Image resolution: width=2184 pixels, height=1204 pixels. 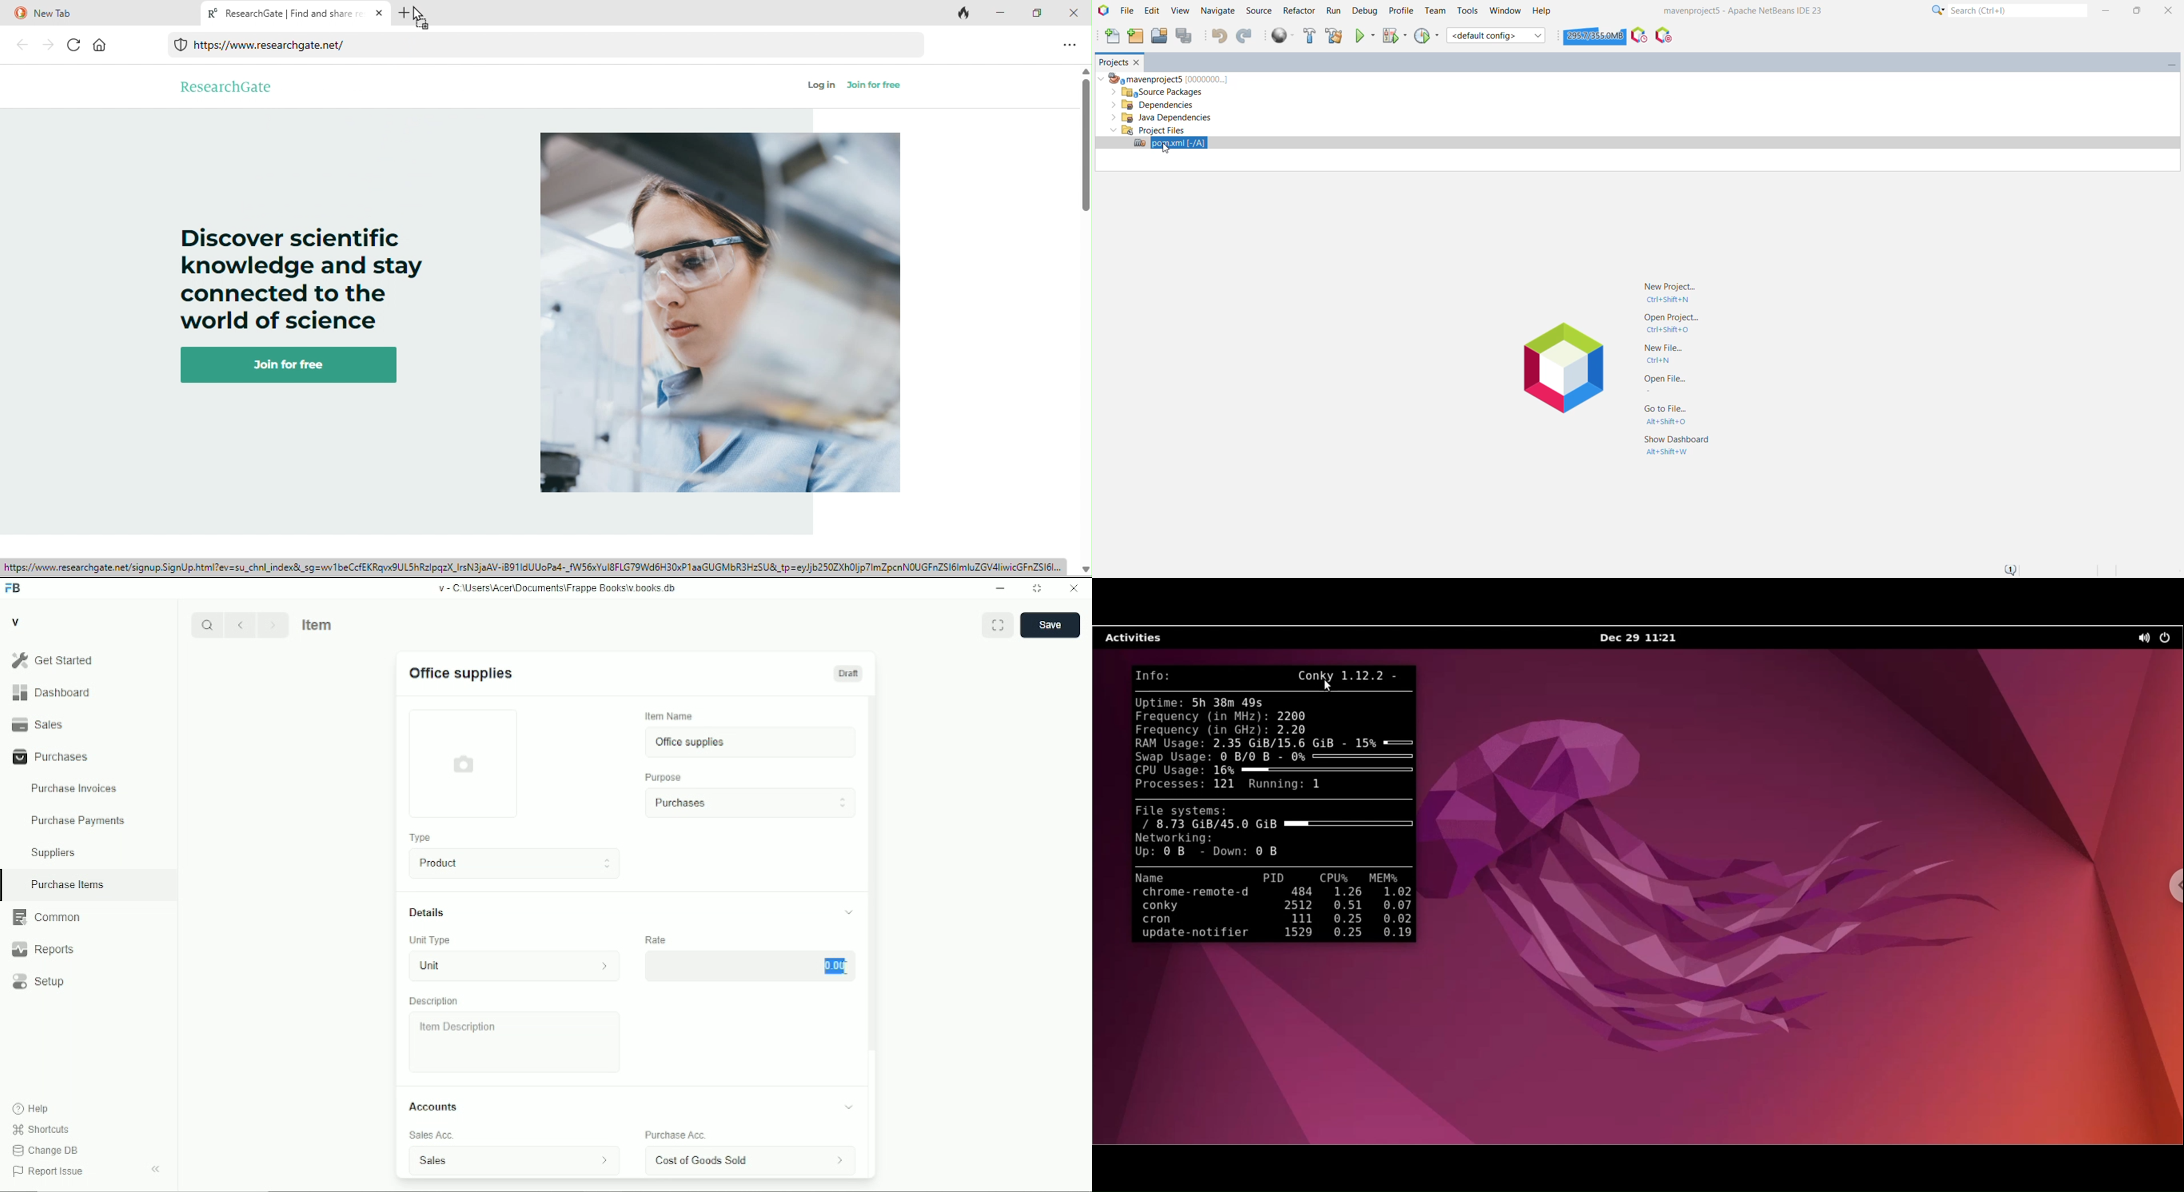 I want to click on help, so click(x=32, y=1109).